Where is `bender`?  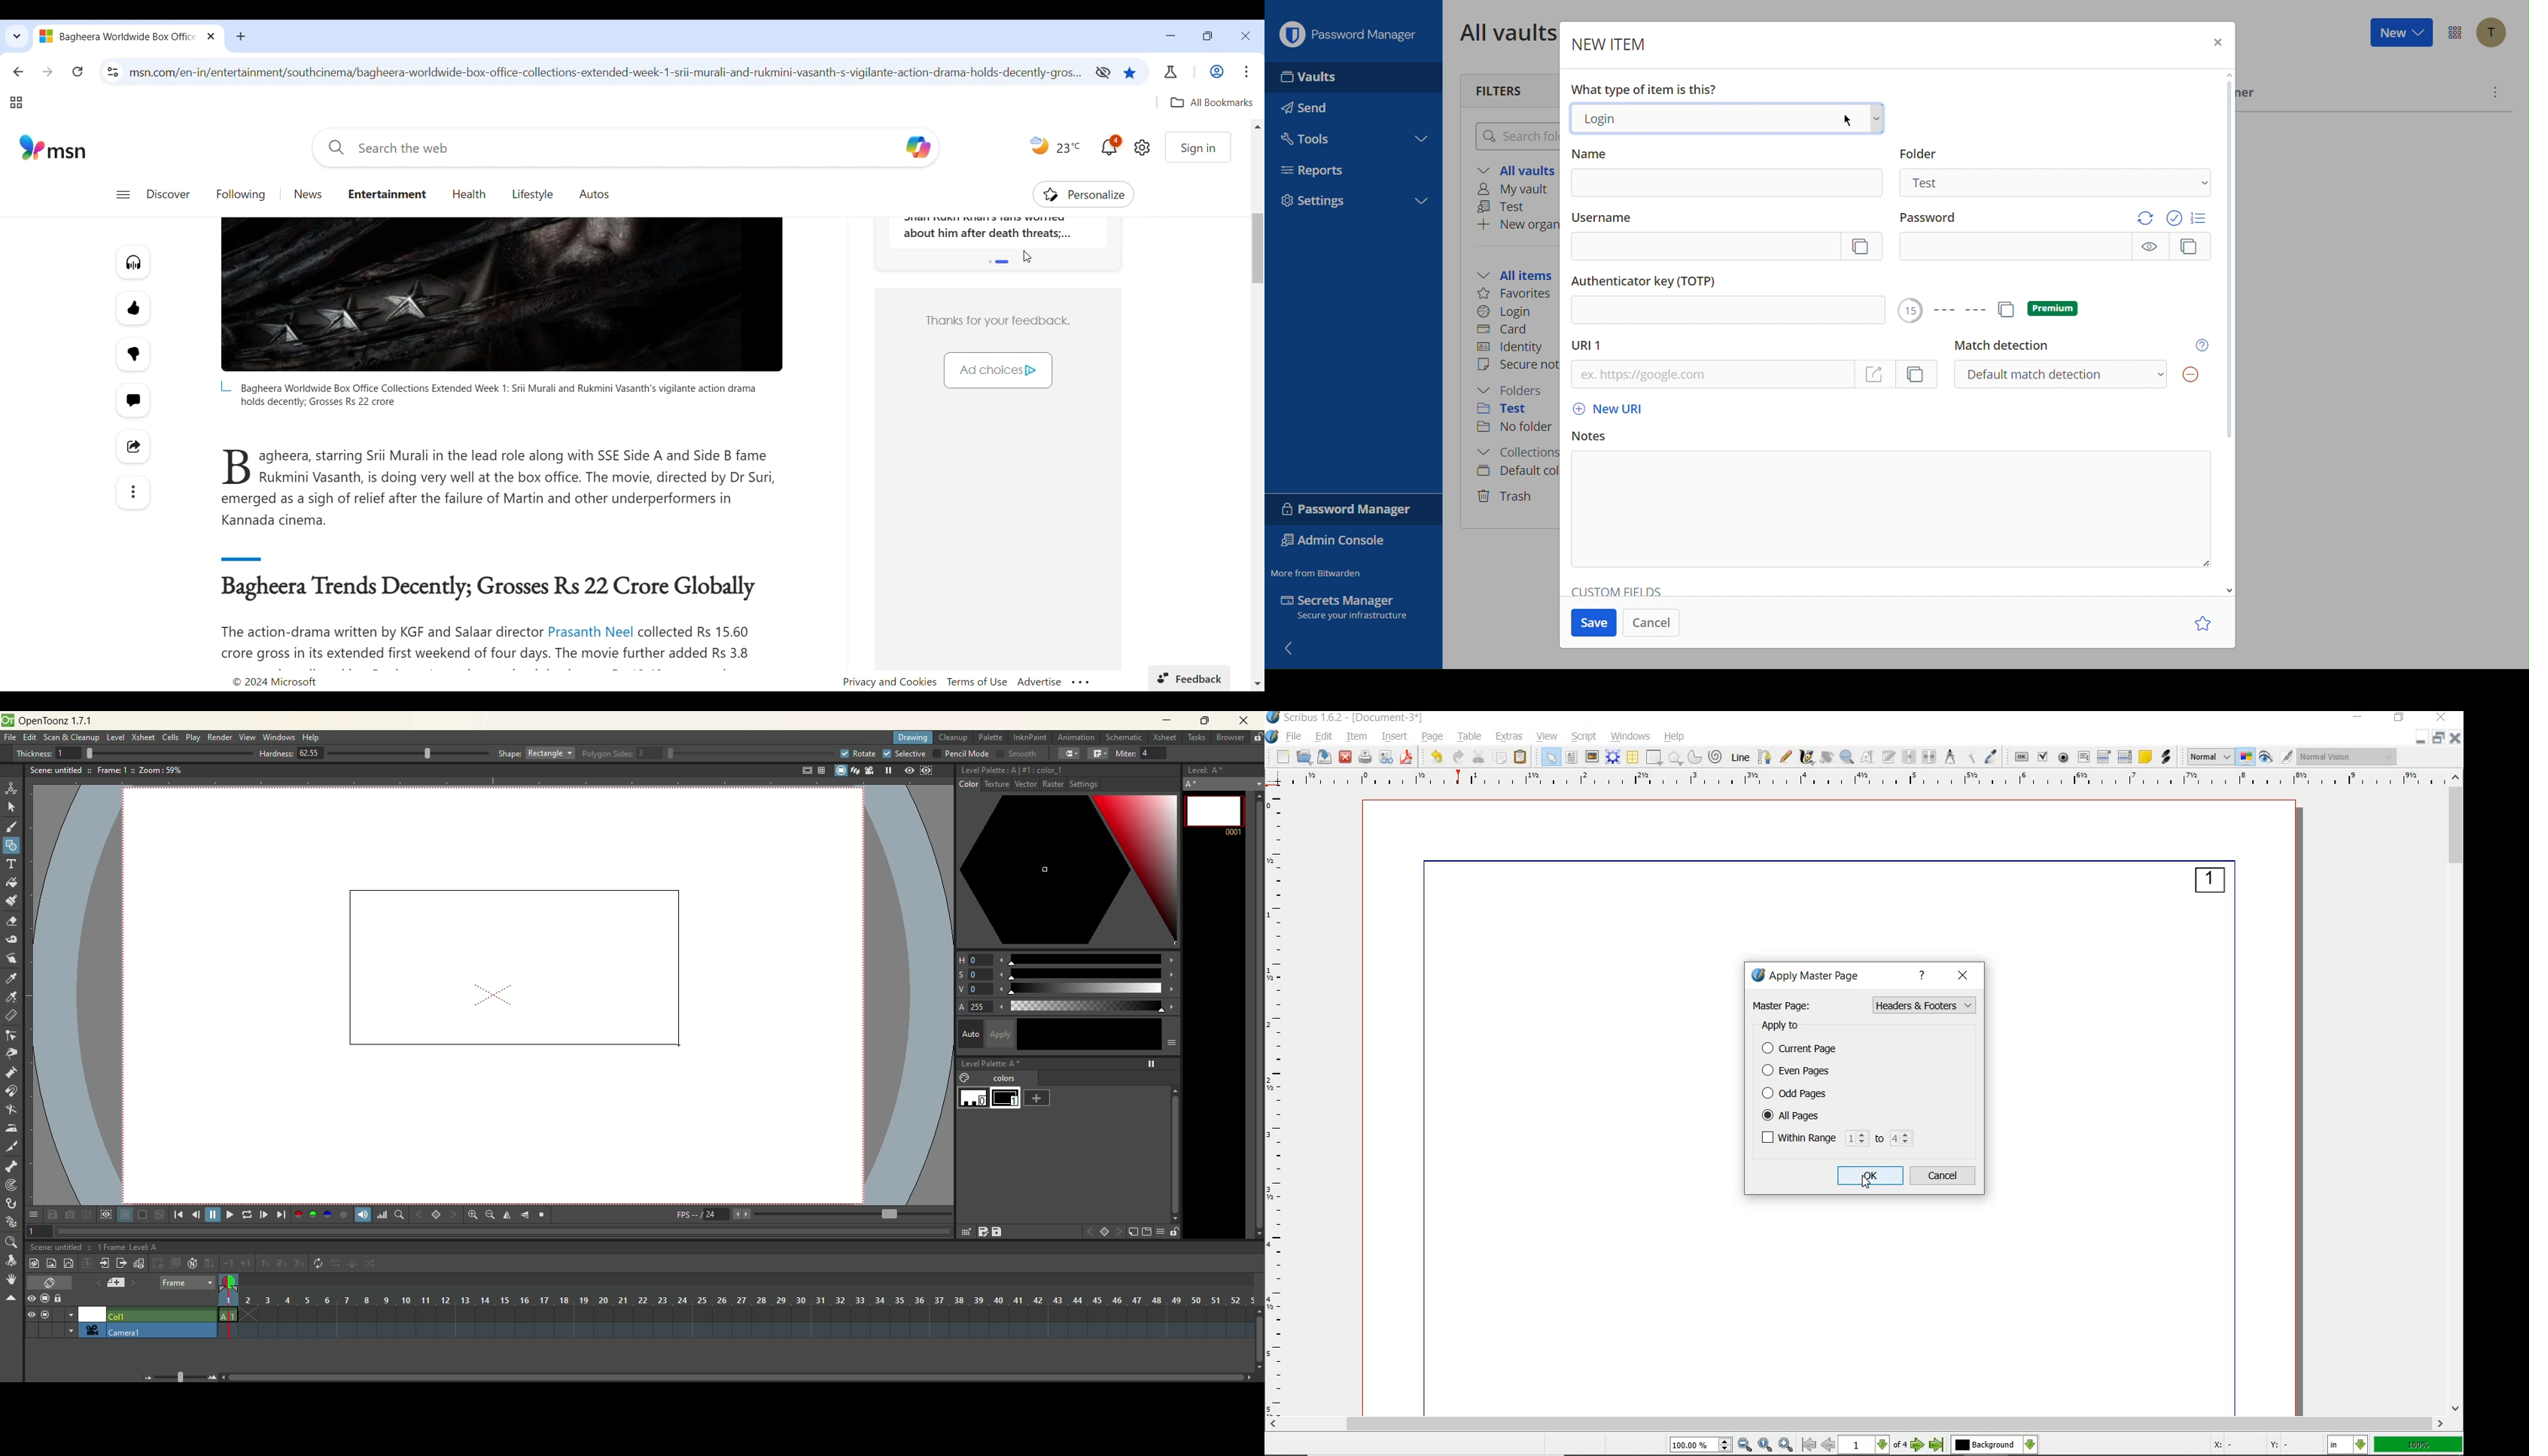
bender is located at coordinates (11, 1111).